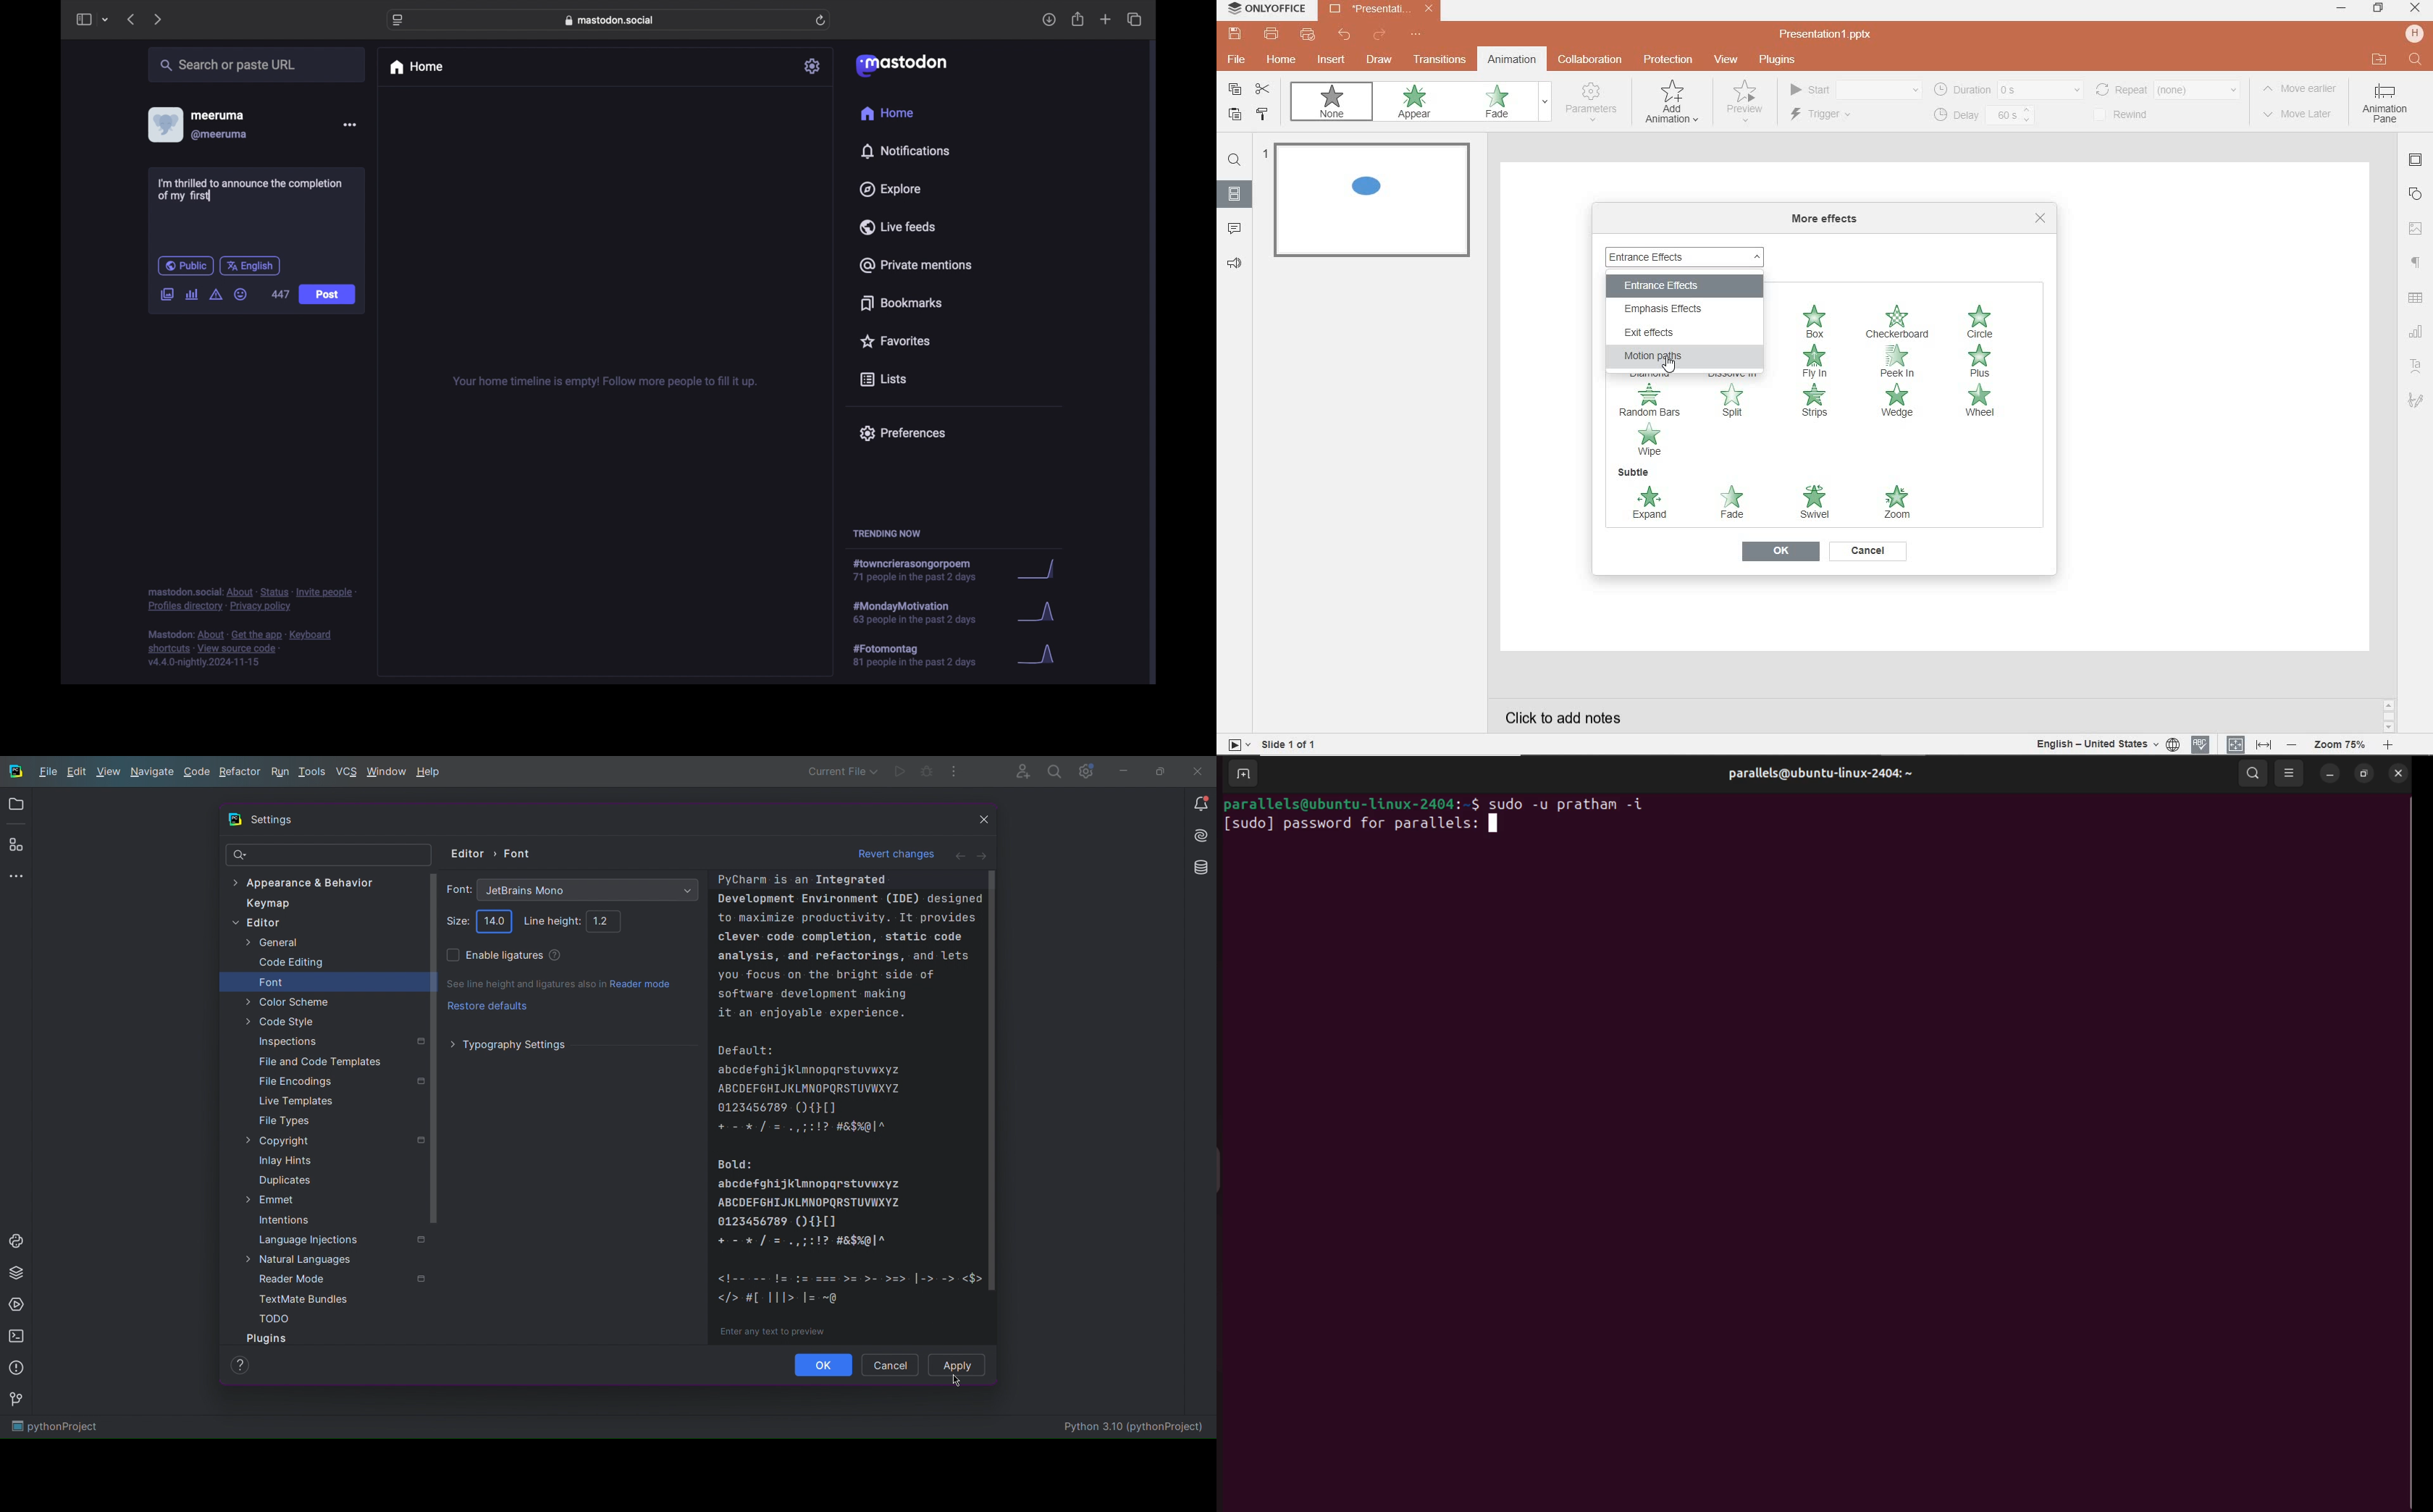 This screenshot has height=1512, width=2436. Describe the element at coordinates (1135, 19) in the screenshot. I see `show tab overview` at that location.